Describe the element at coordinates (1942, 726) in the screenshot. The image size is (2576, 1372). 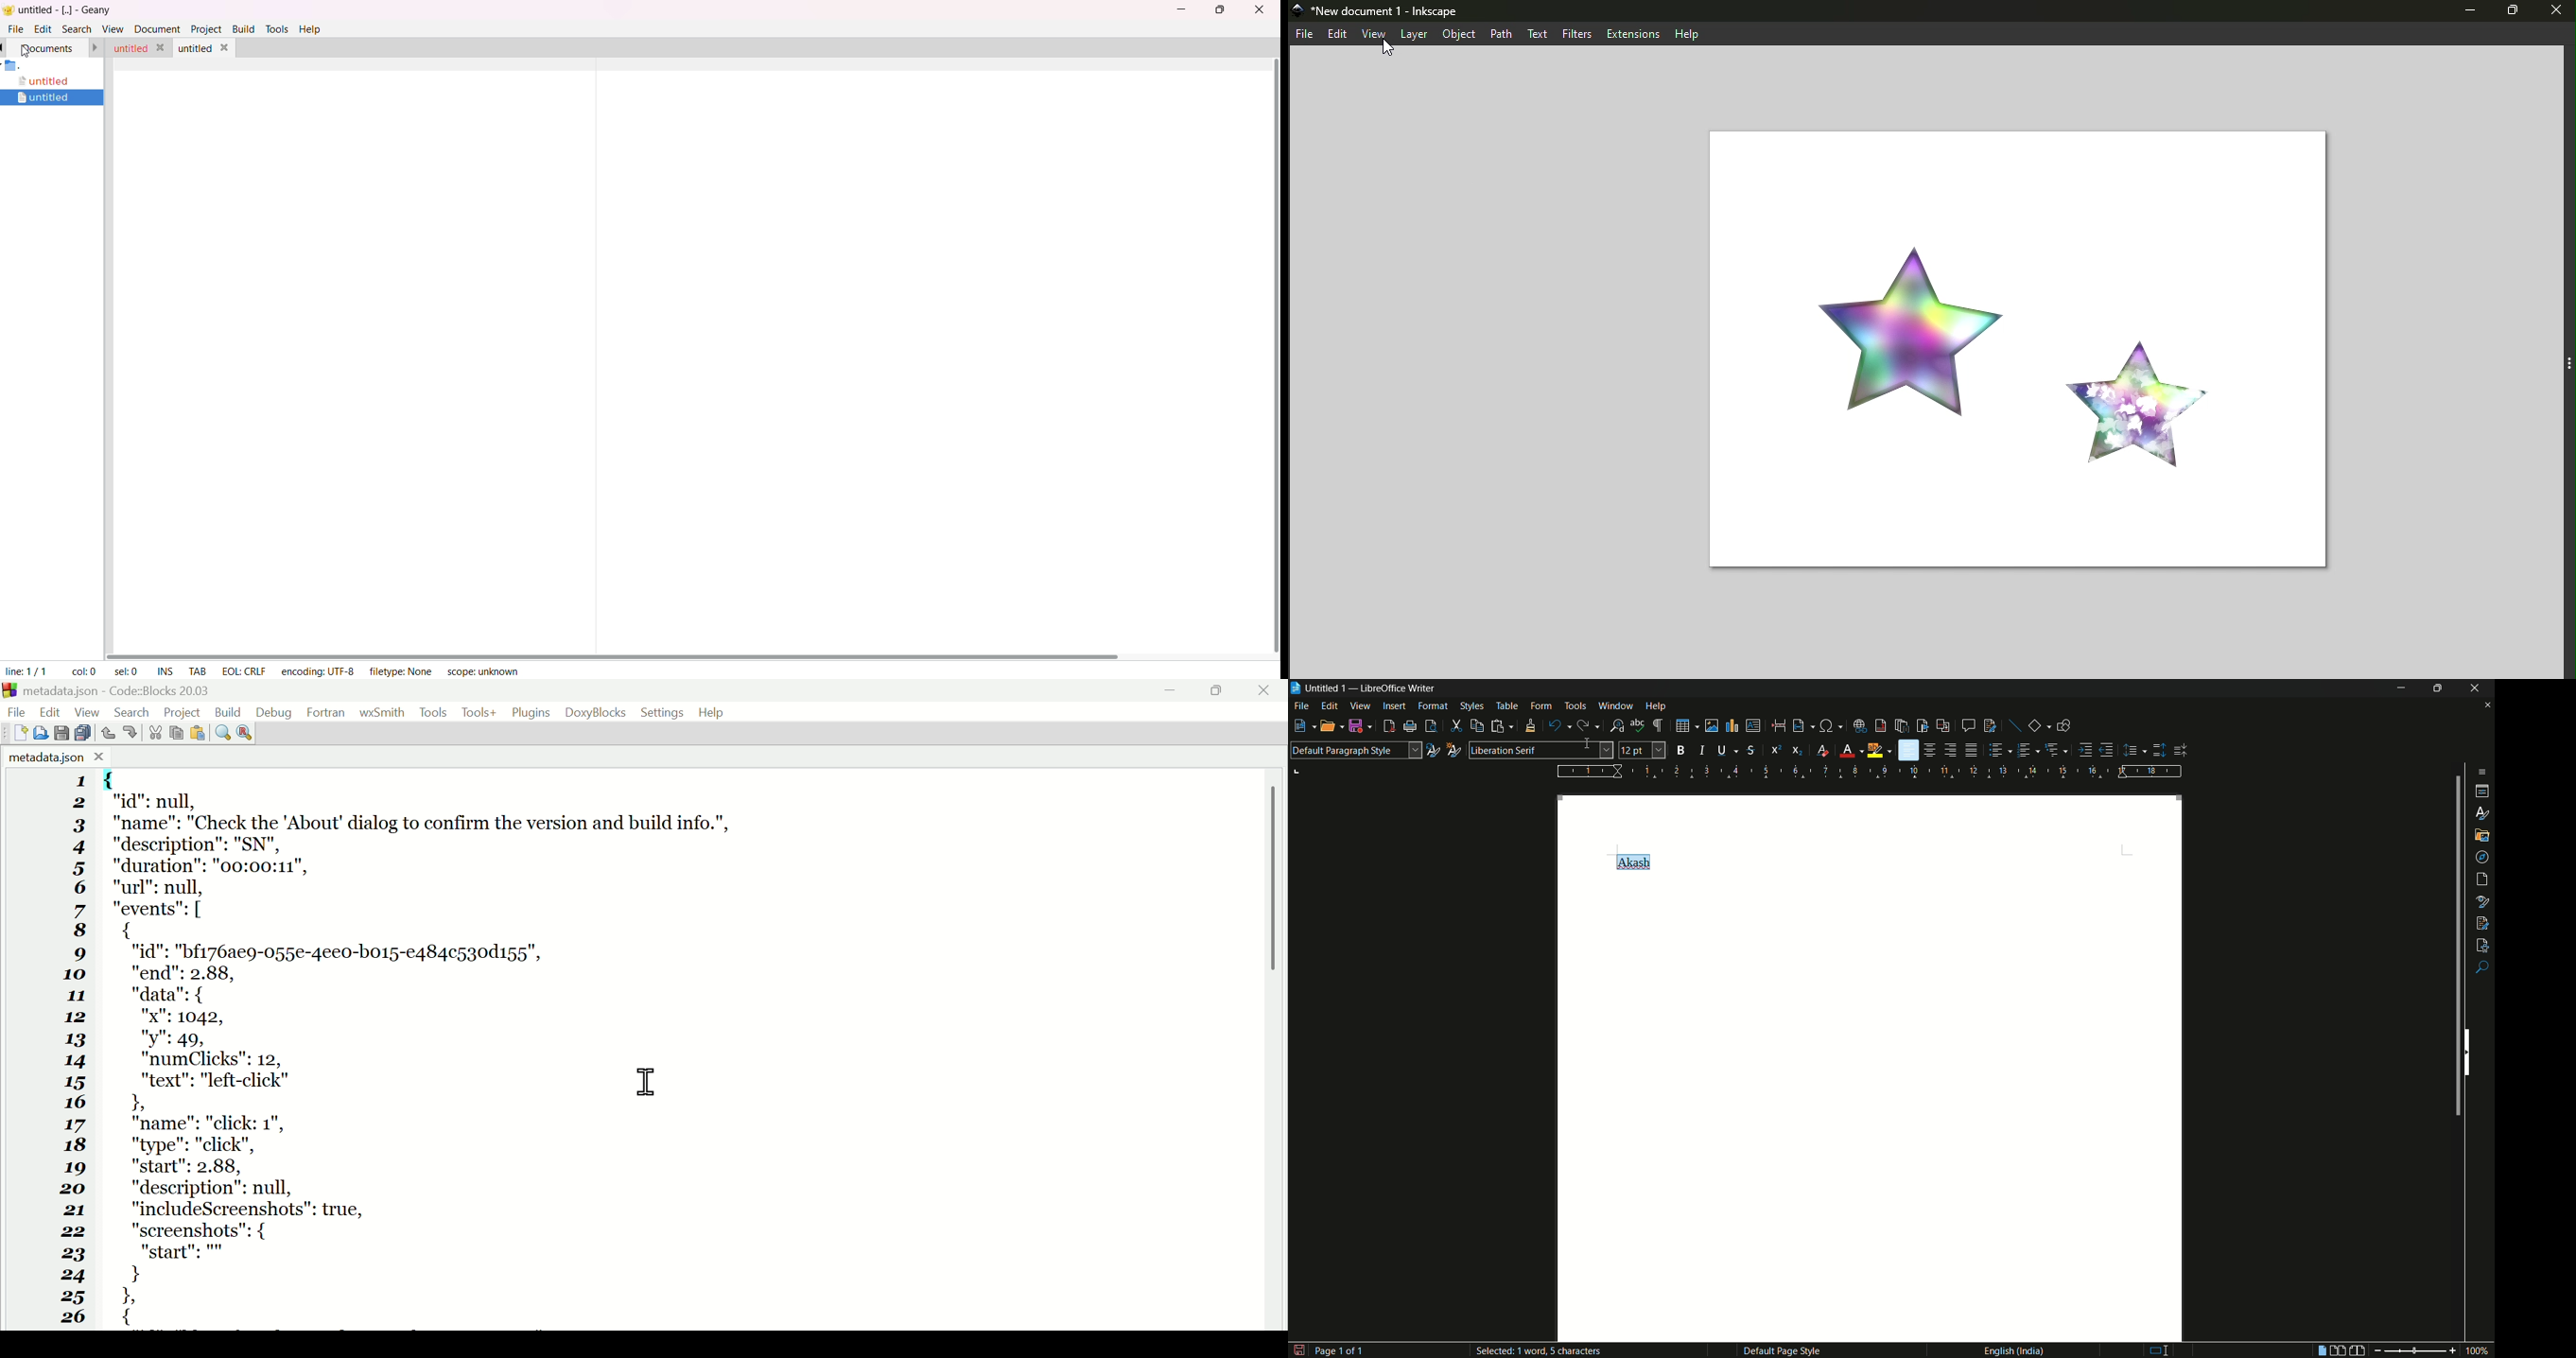
I see `insert cross reference` at that location.